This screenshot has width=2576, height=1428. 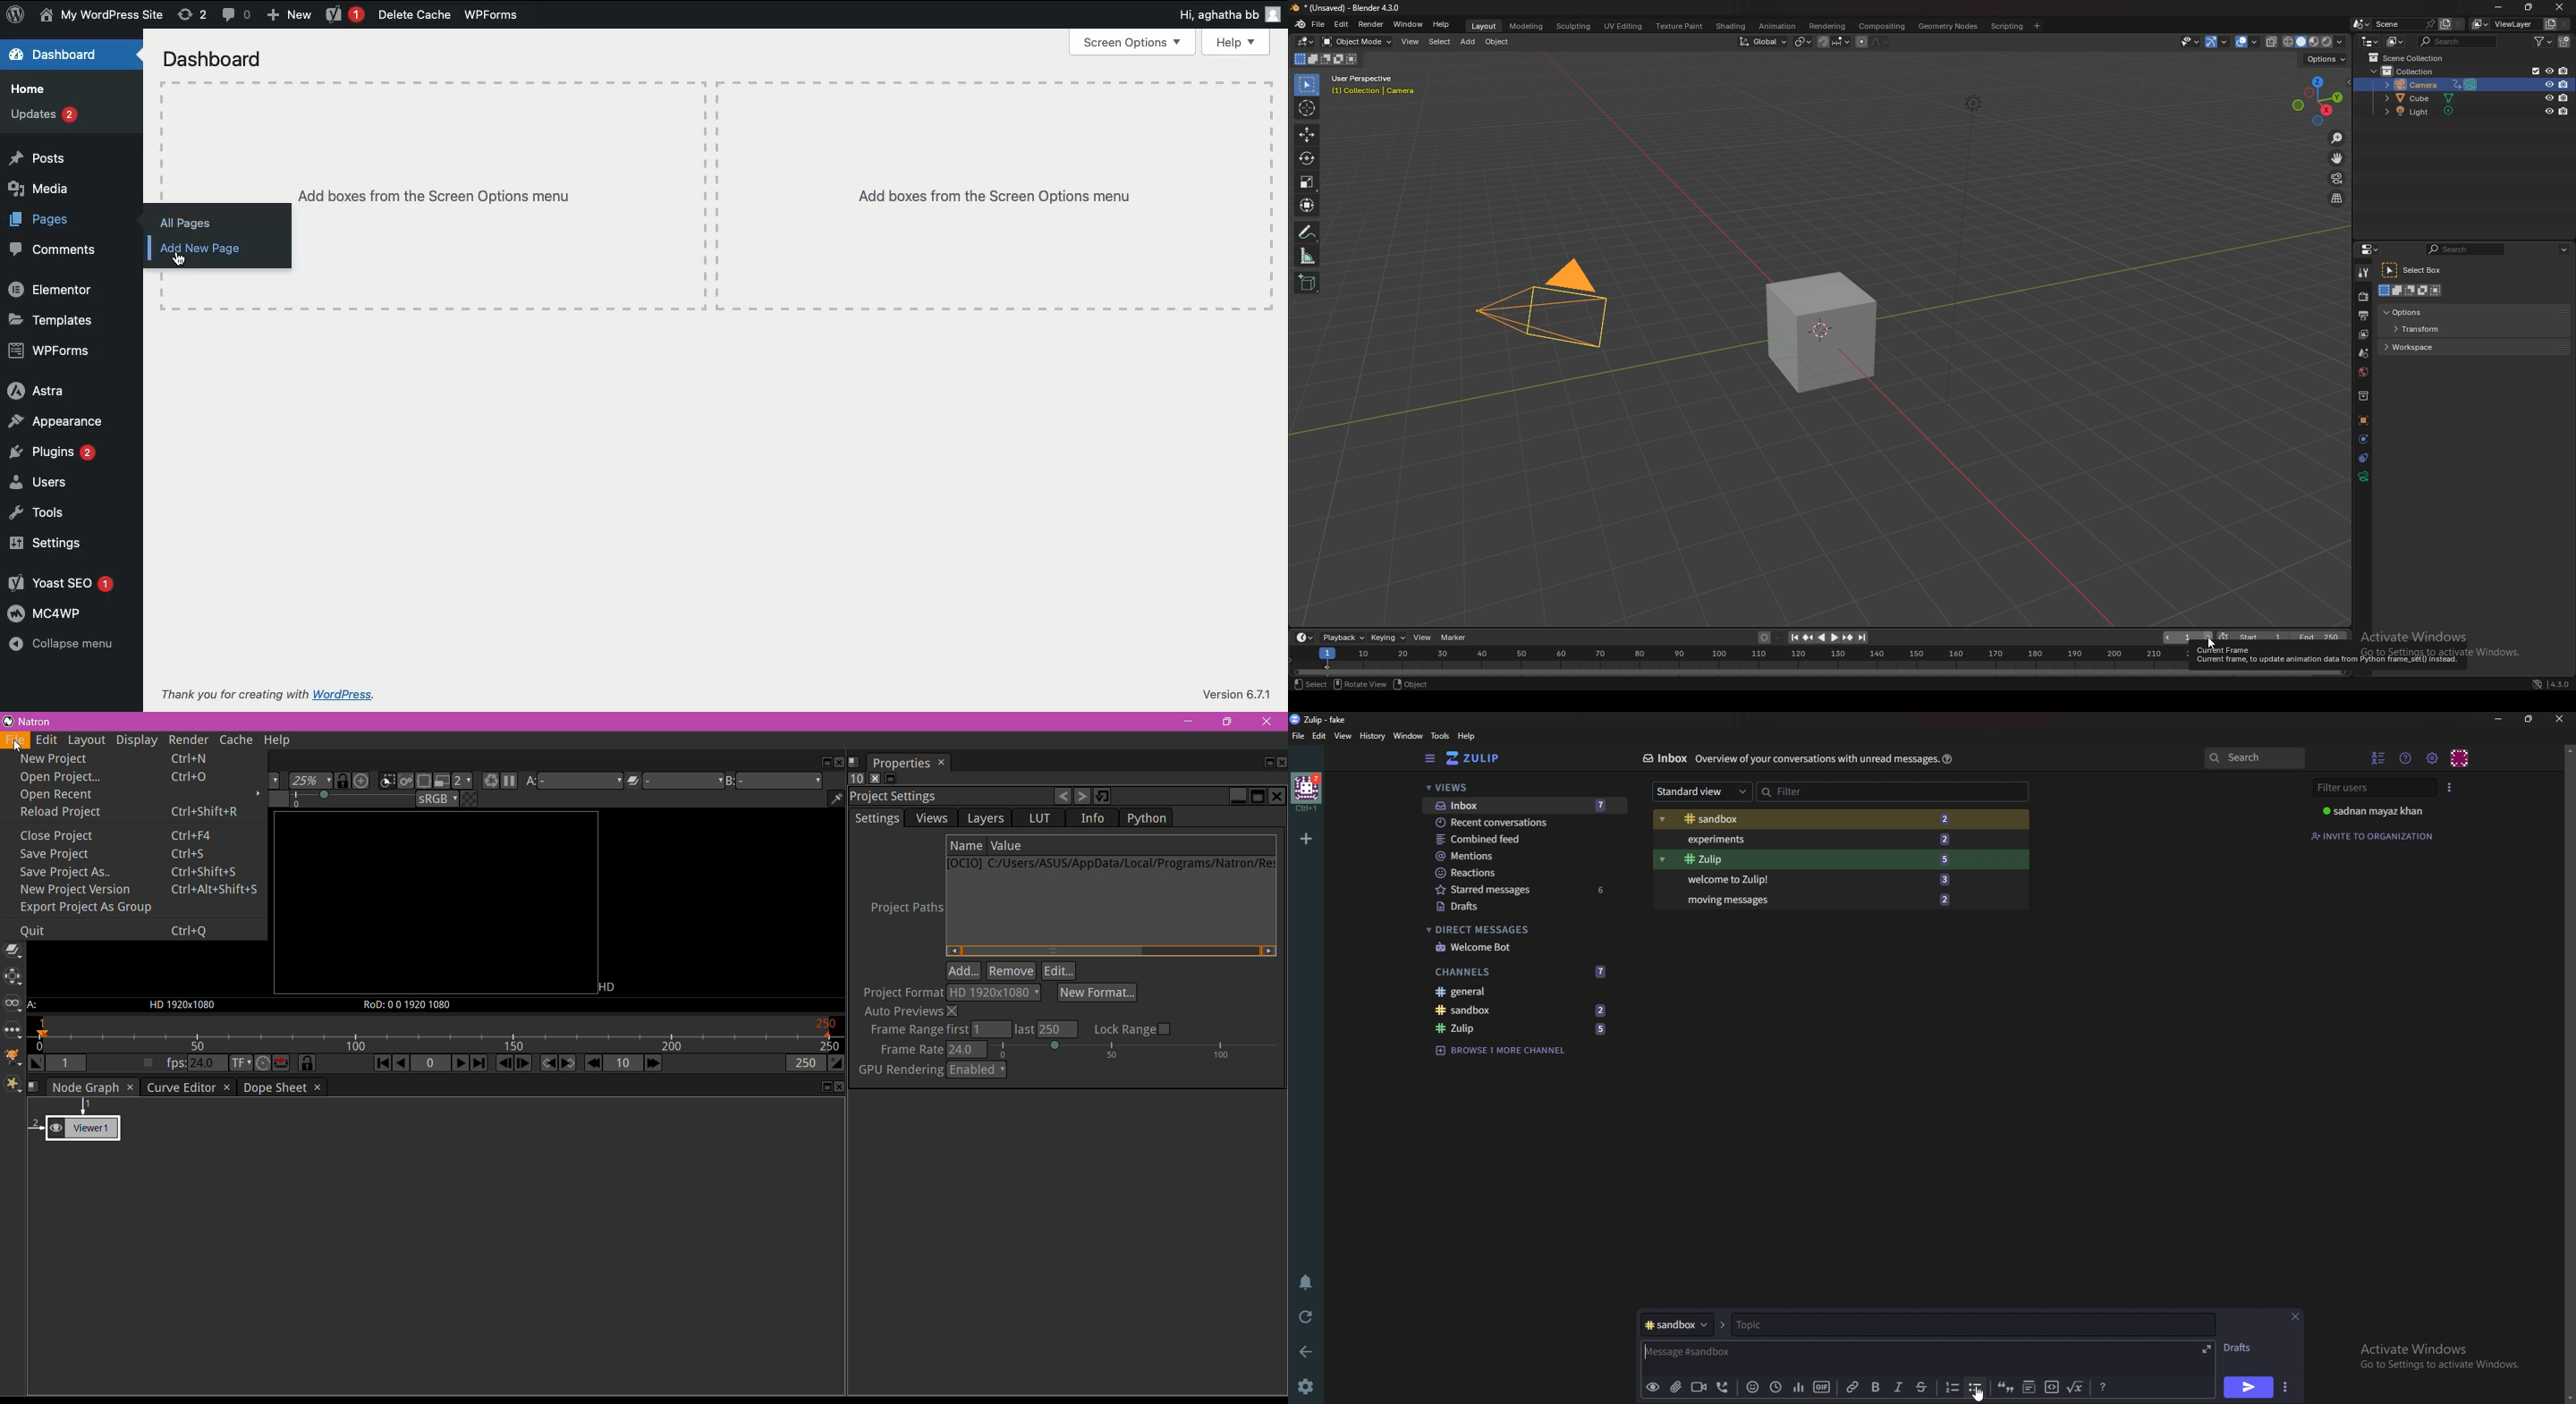 I want to click on All pages, so click(x=189, y=221).